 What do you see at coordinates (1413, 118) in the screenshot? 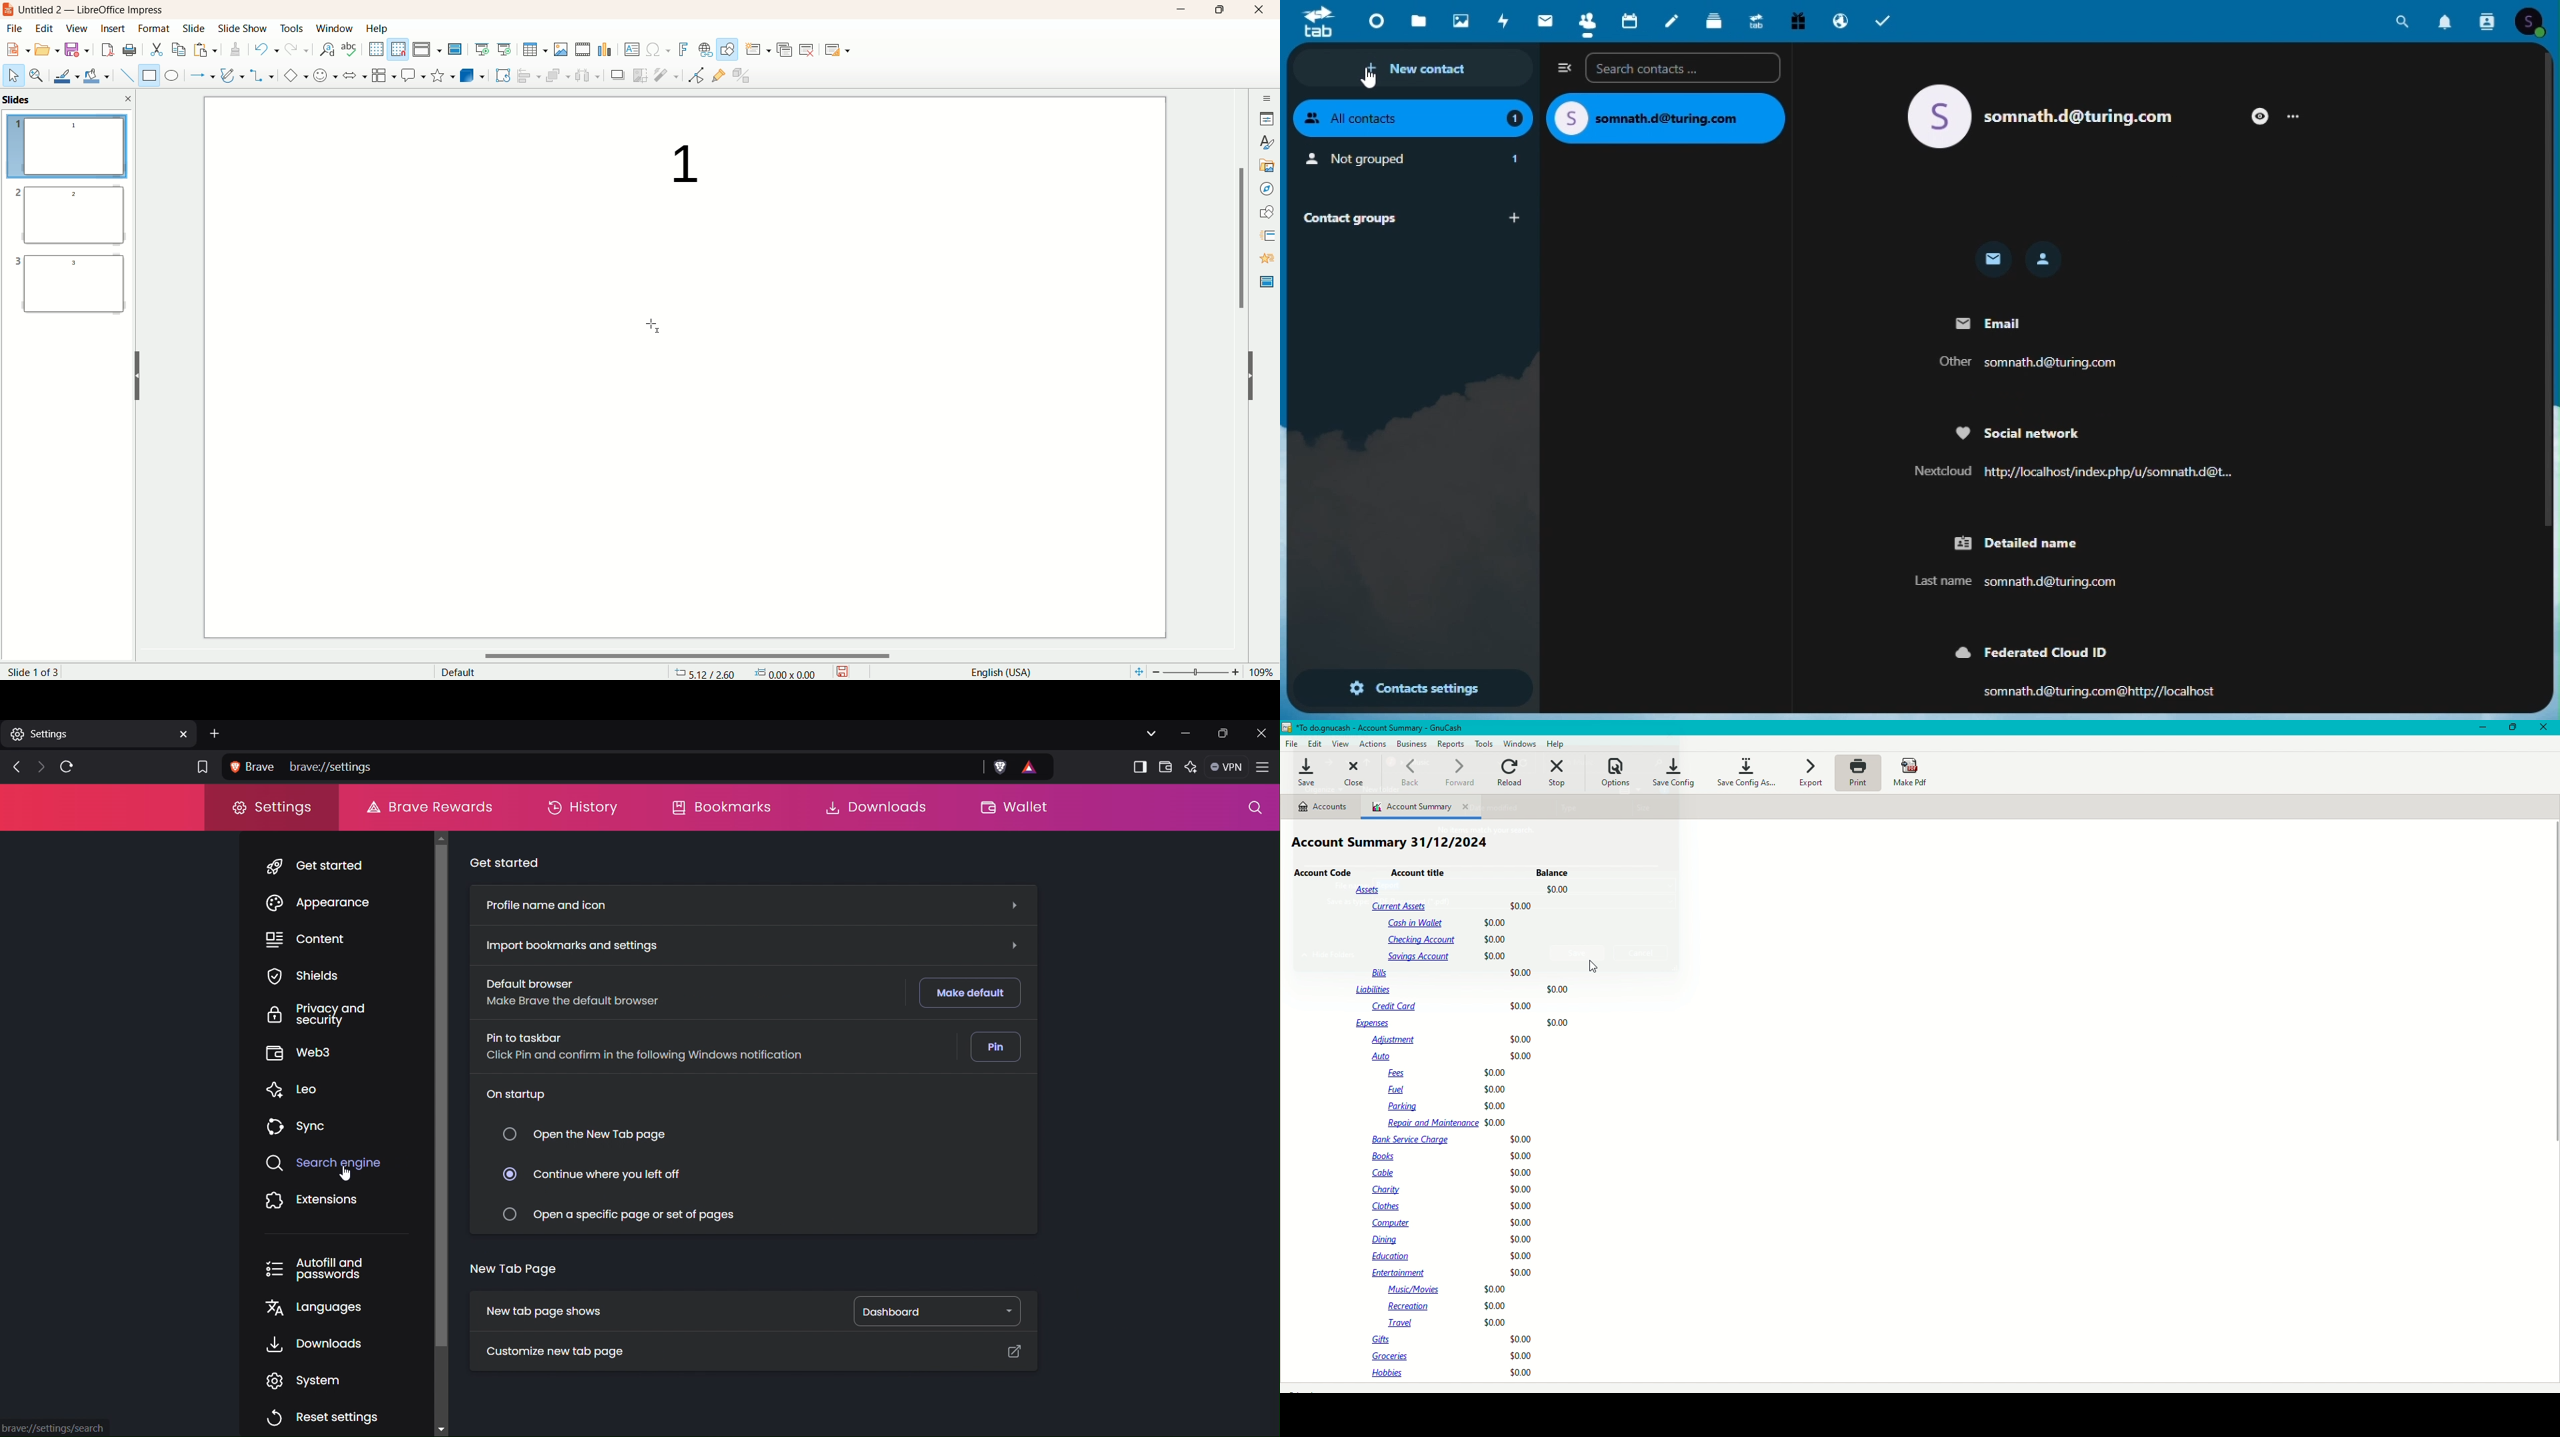
I see `All contacts` at bounding box center [1413, 118].